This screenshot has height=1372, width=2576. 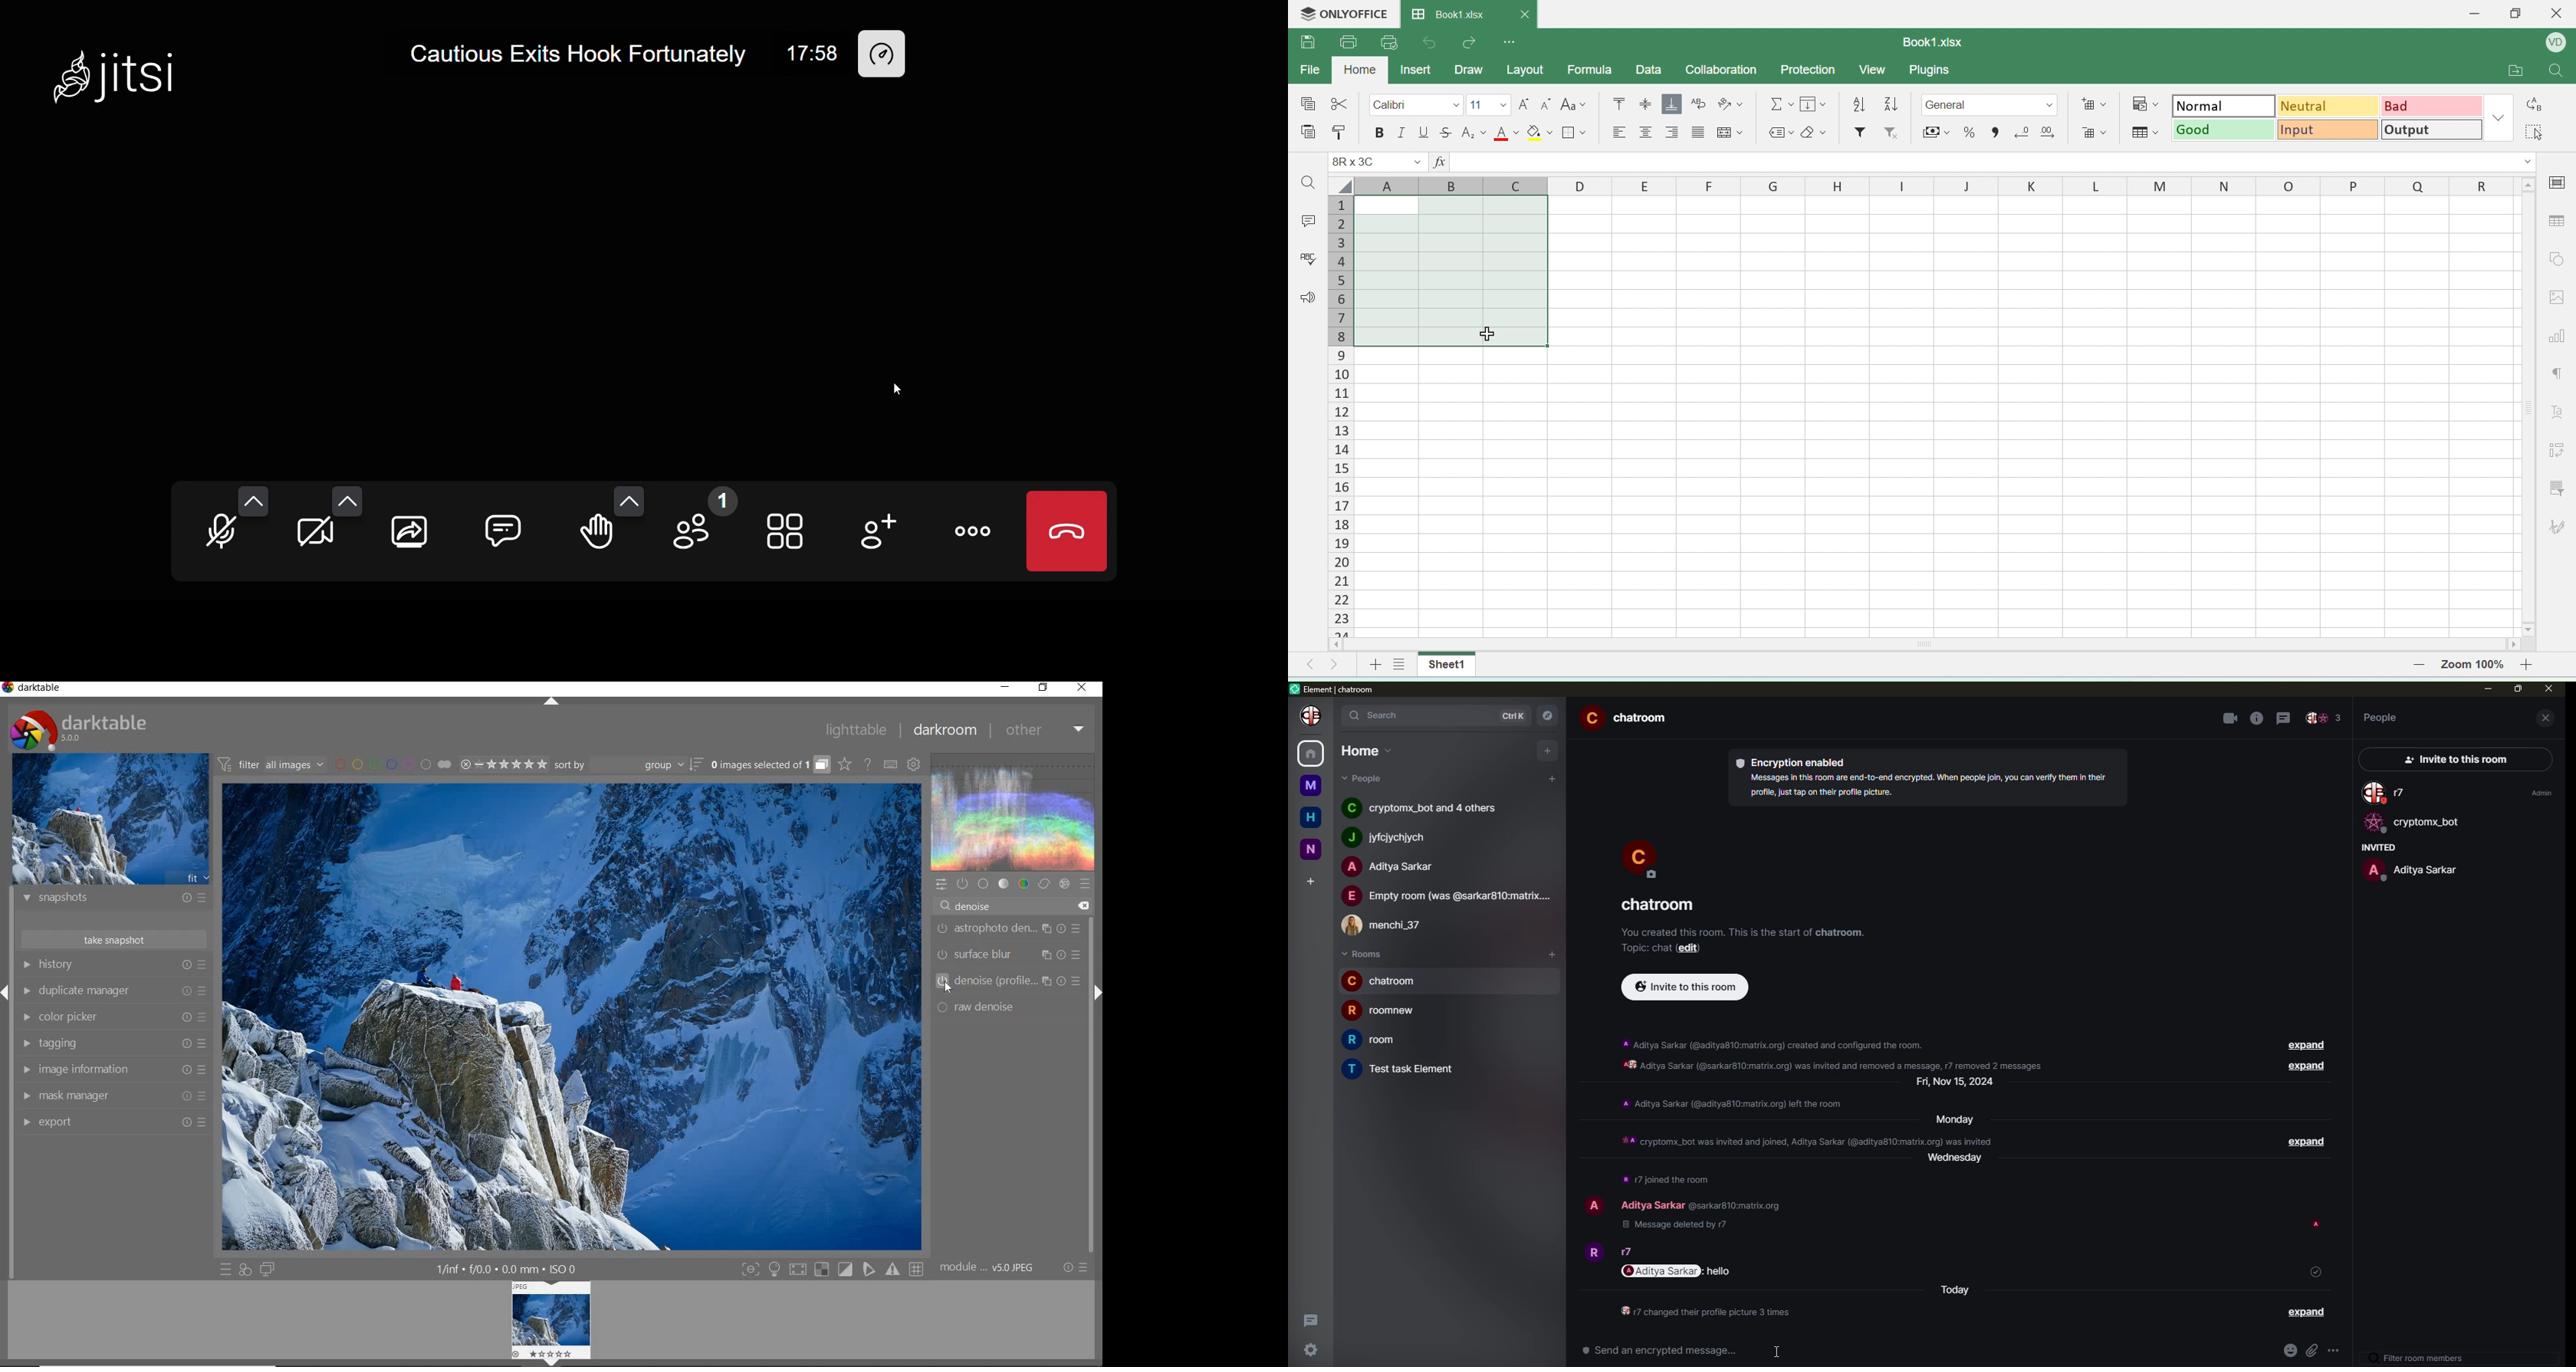 I want to click on restore, so click(x=2516, y=15).